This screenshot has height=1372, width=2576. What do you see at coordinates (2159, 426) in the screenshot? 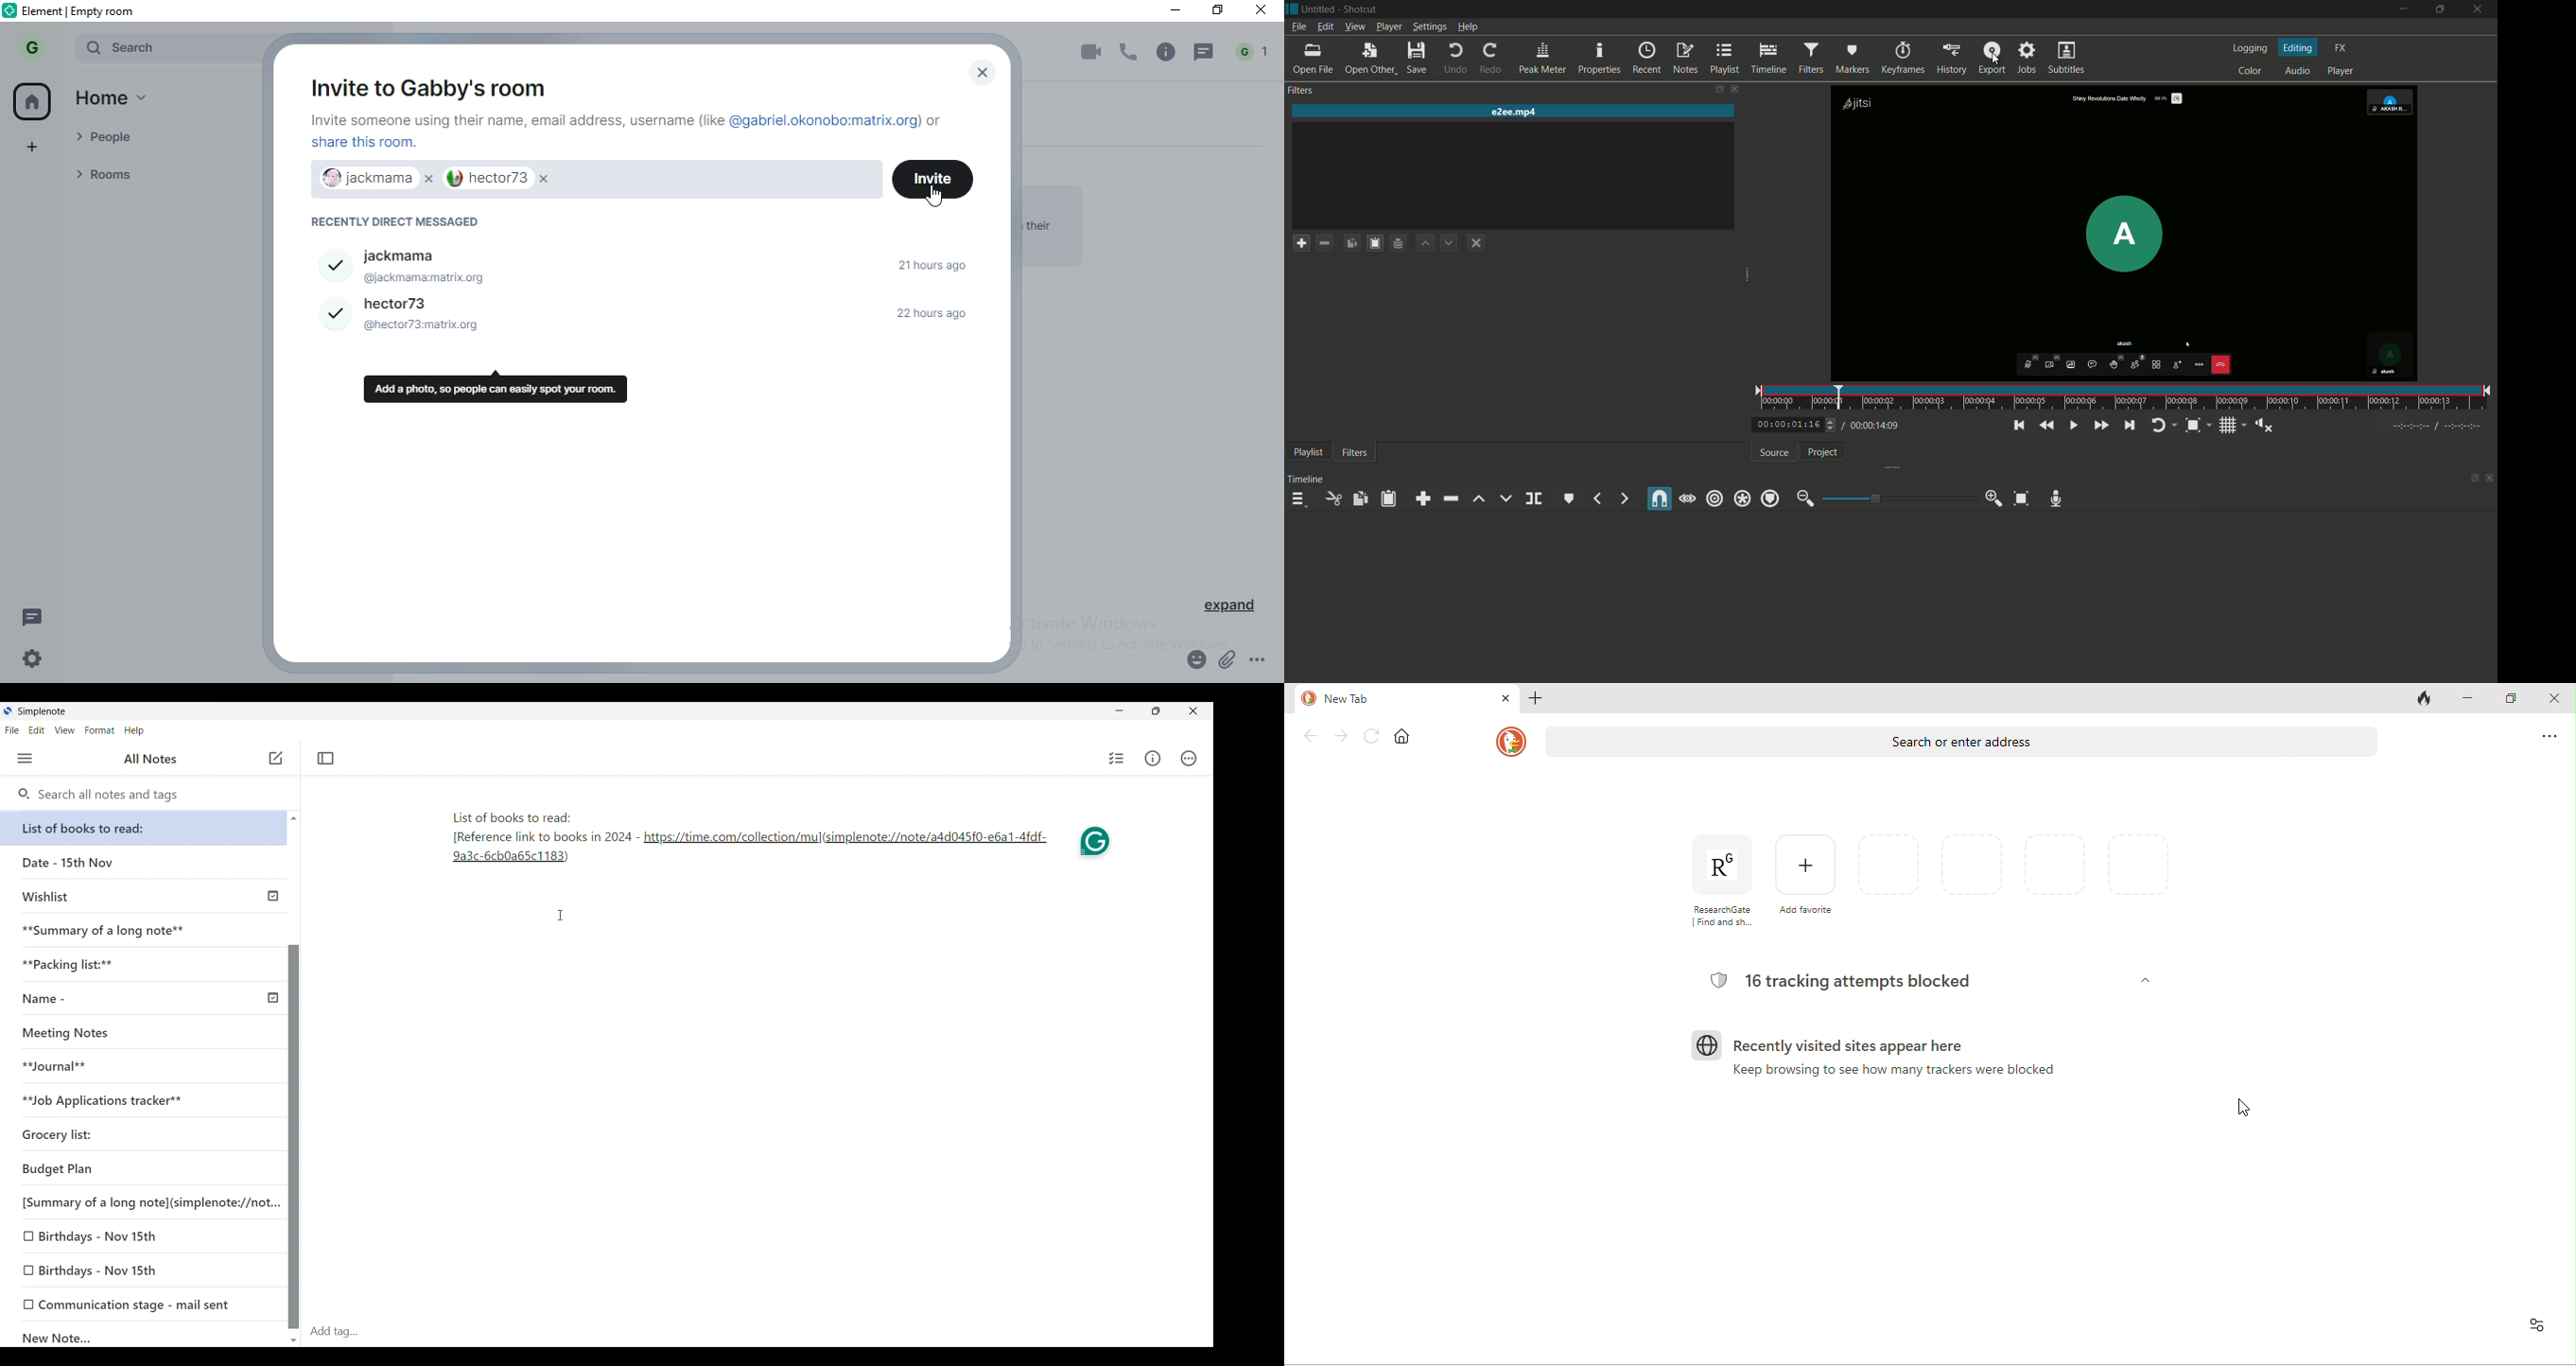
I see `toggle player looping` at bounding box center [2159, 426].